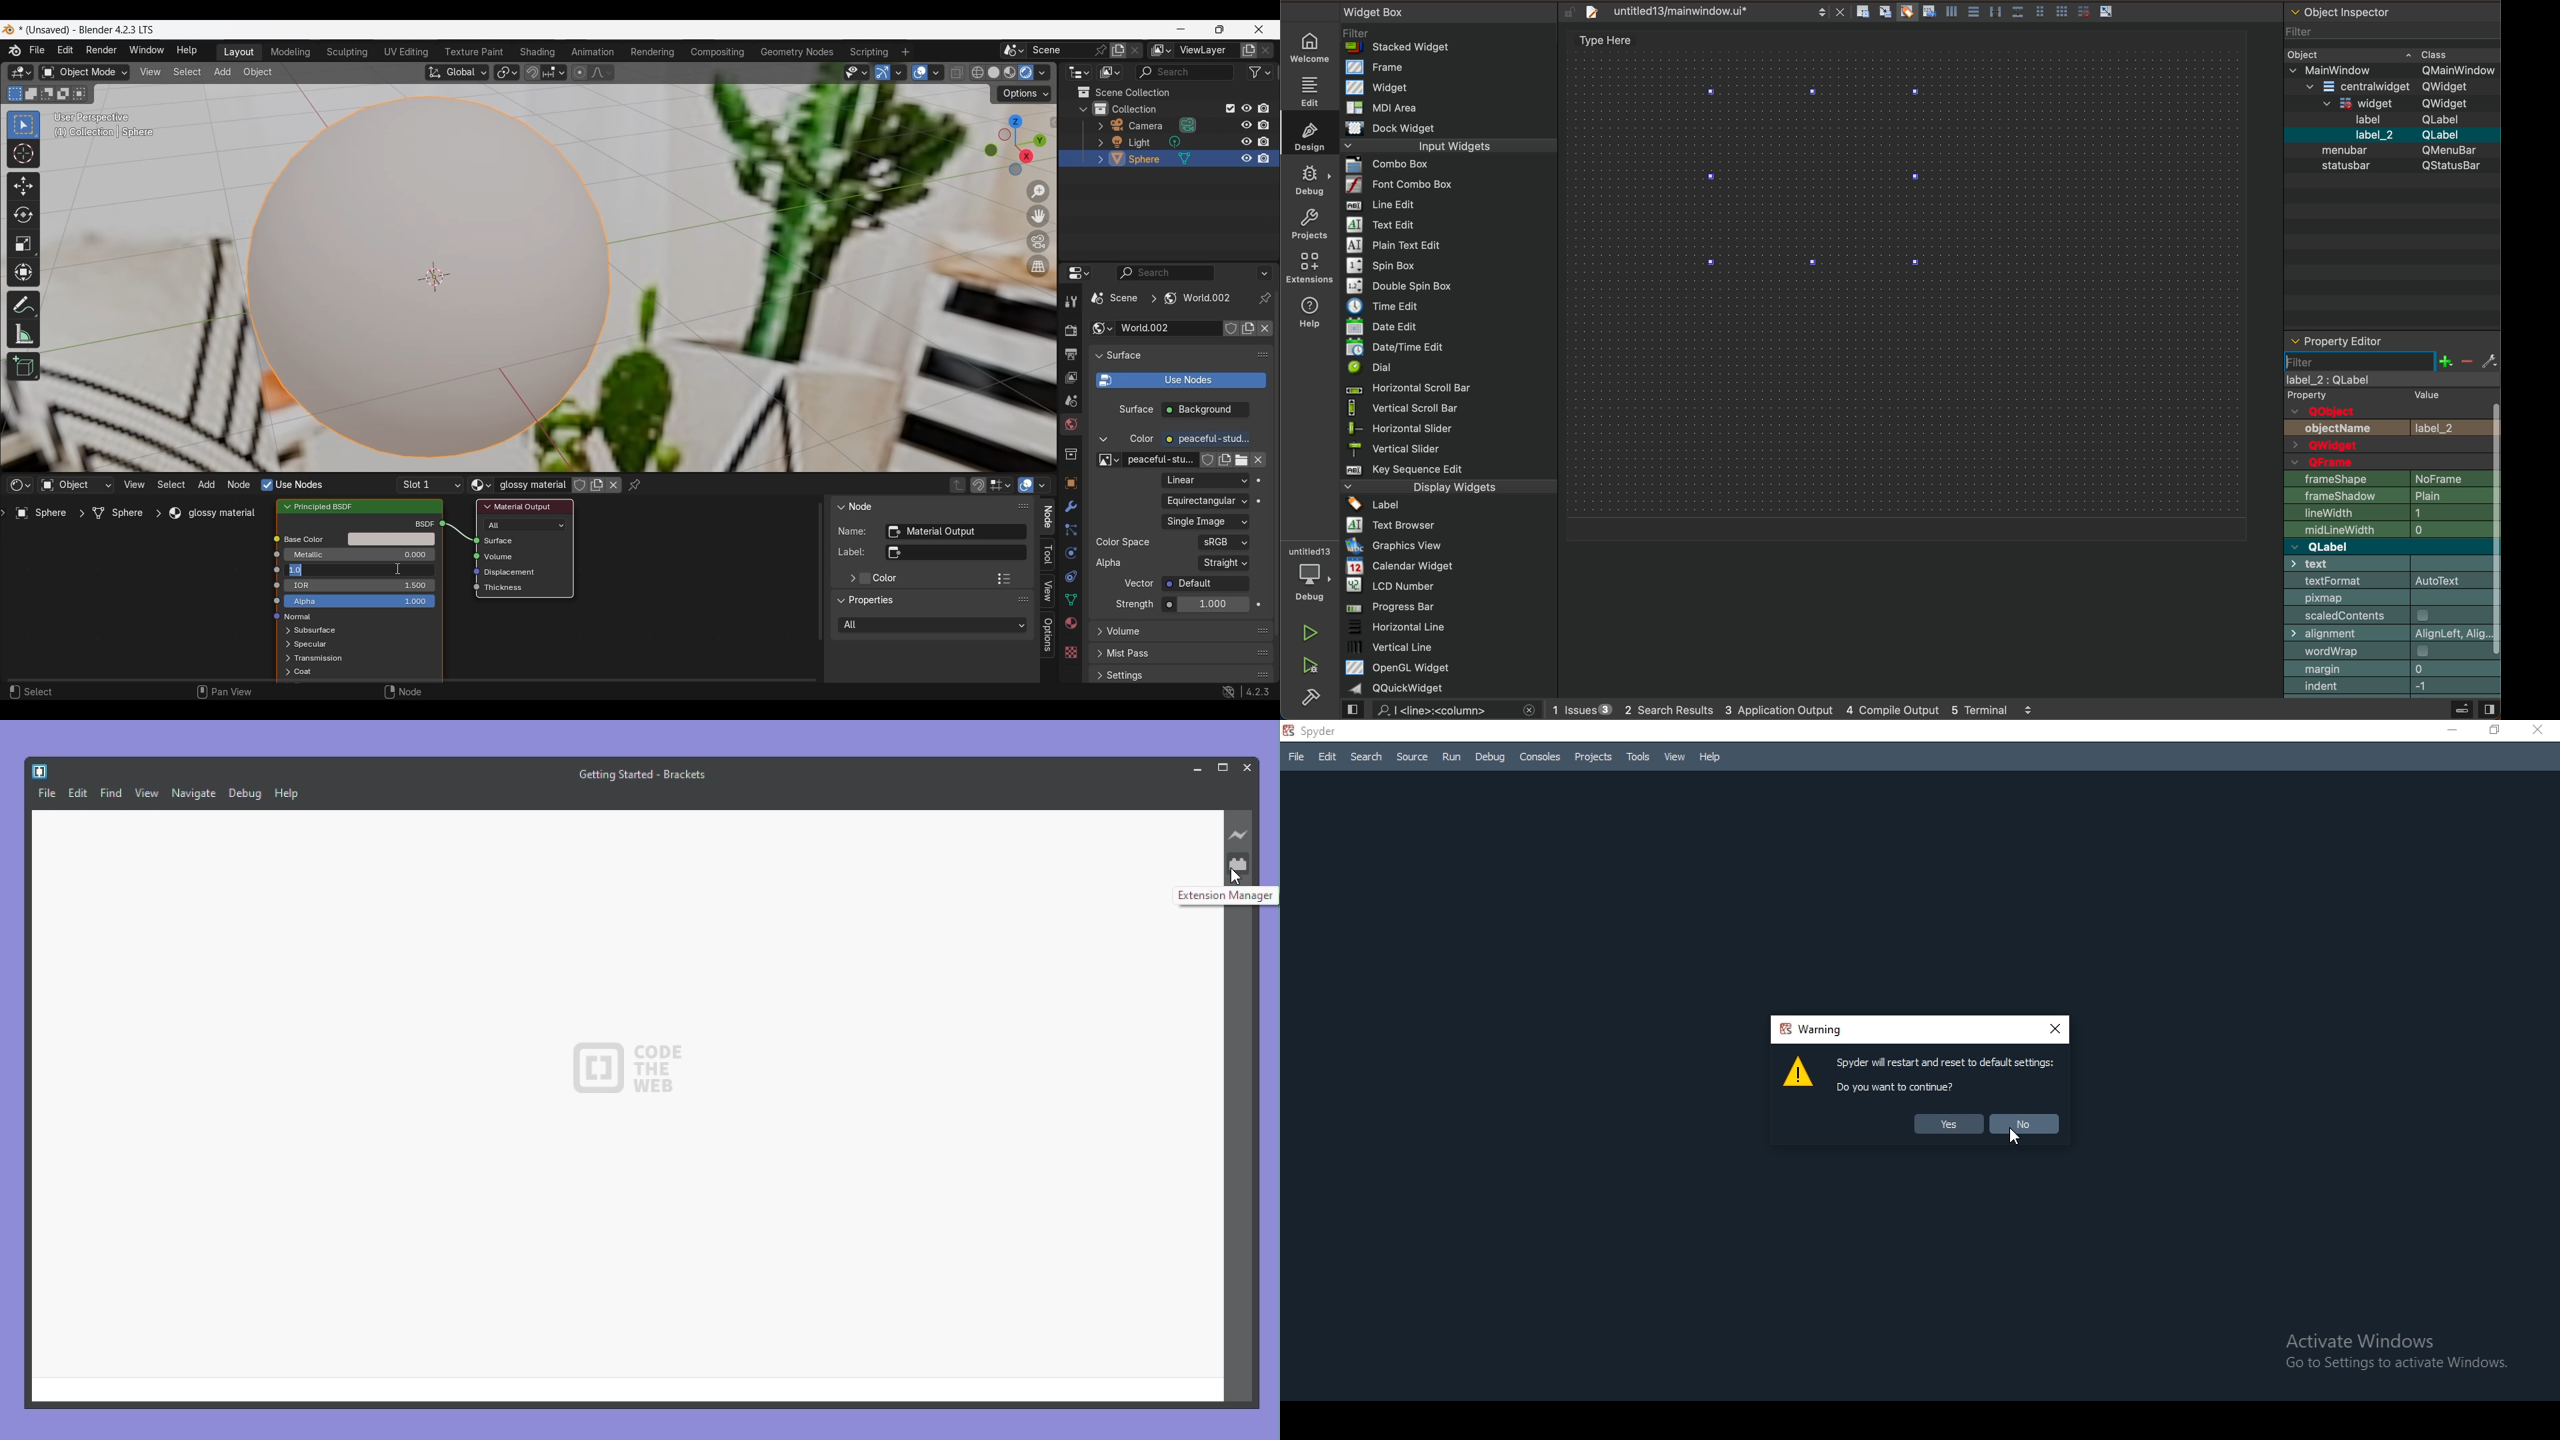  What do you see at coordinates (2450, 731) in the screenshot?
I see `minimise` at bounding box center [2450, 731].